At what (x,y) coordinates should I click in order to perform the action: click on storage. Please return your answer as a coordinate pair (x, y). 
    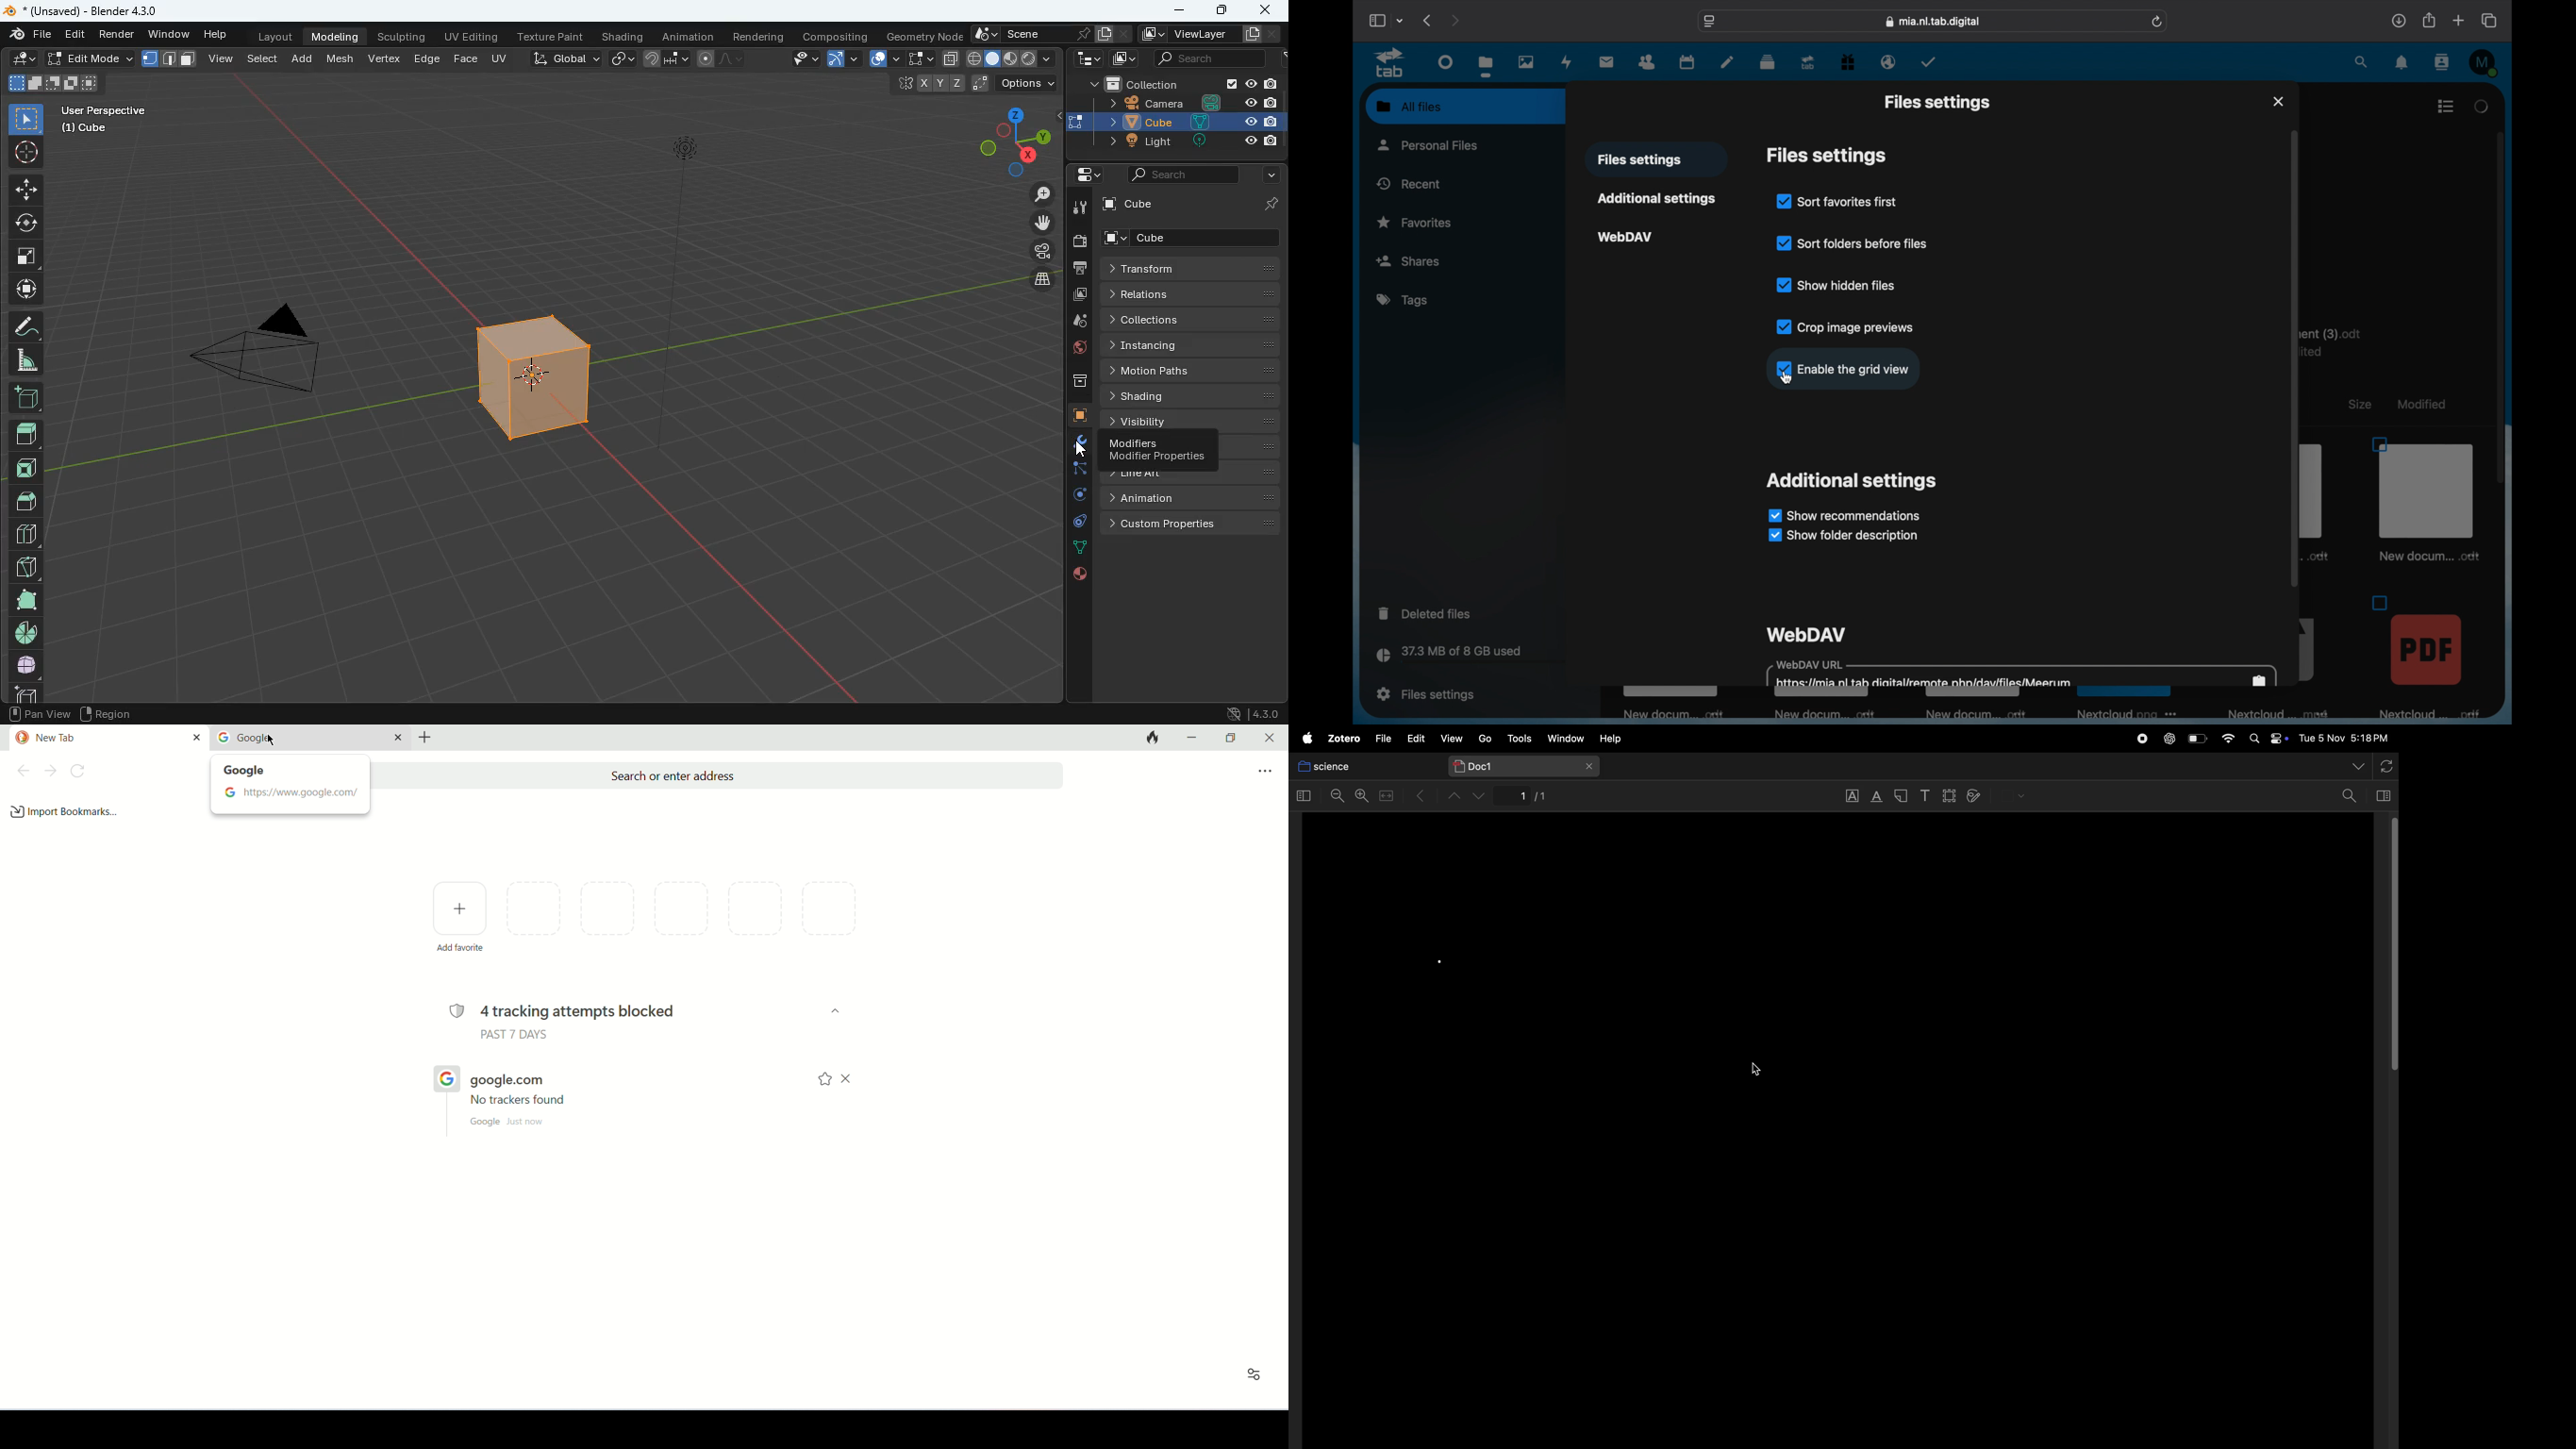
    Looking at the image, I should click on (1478, 656).